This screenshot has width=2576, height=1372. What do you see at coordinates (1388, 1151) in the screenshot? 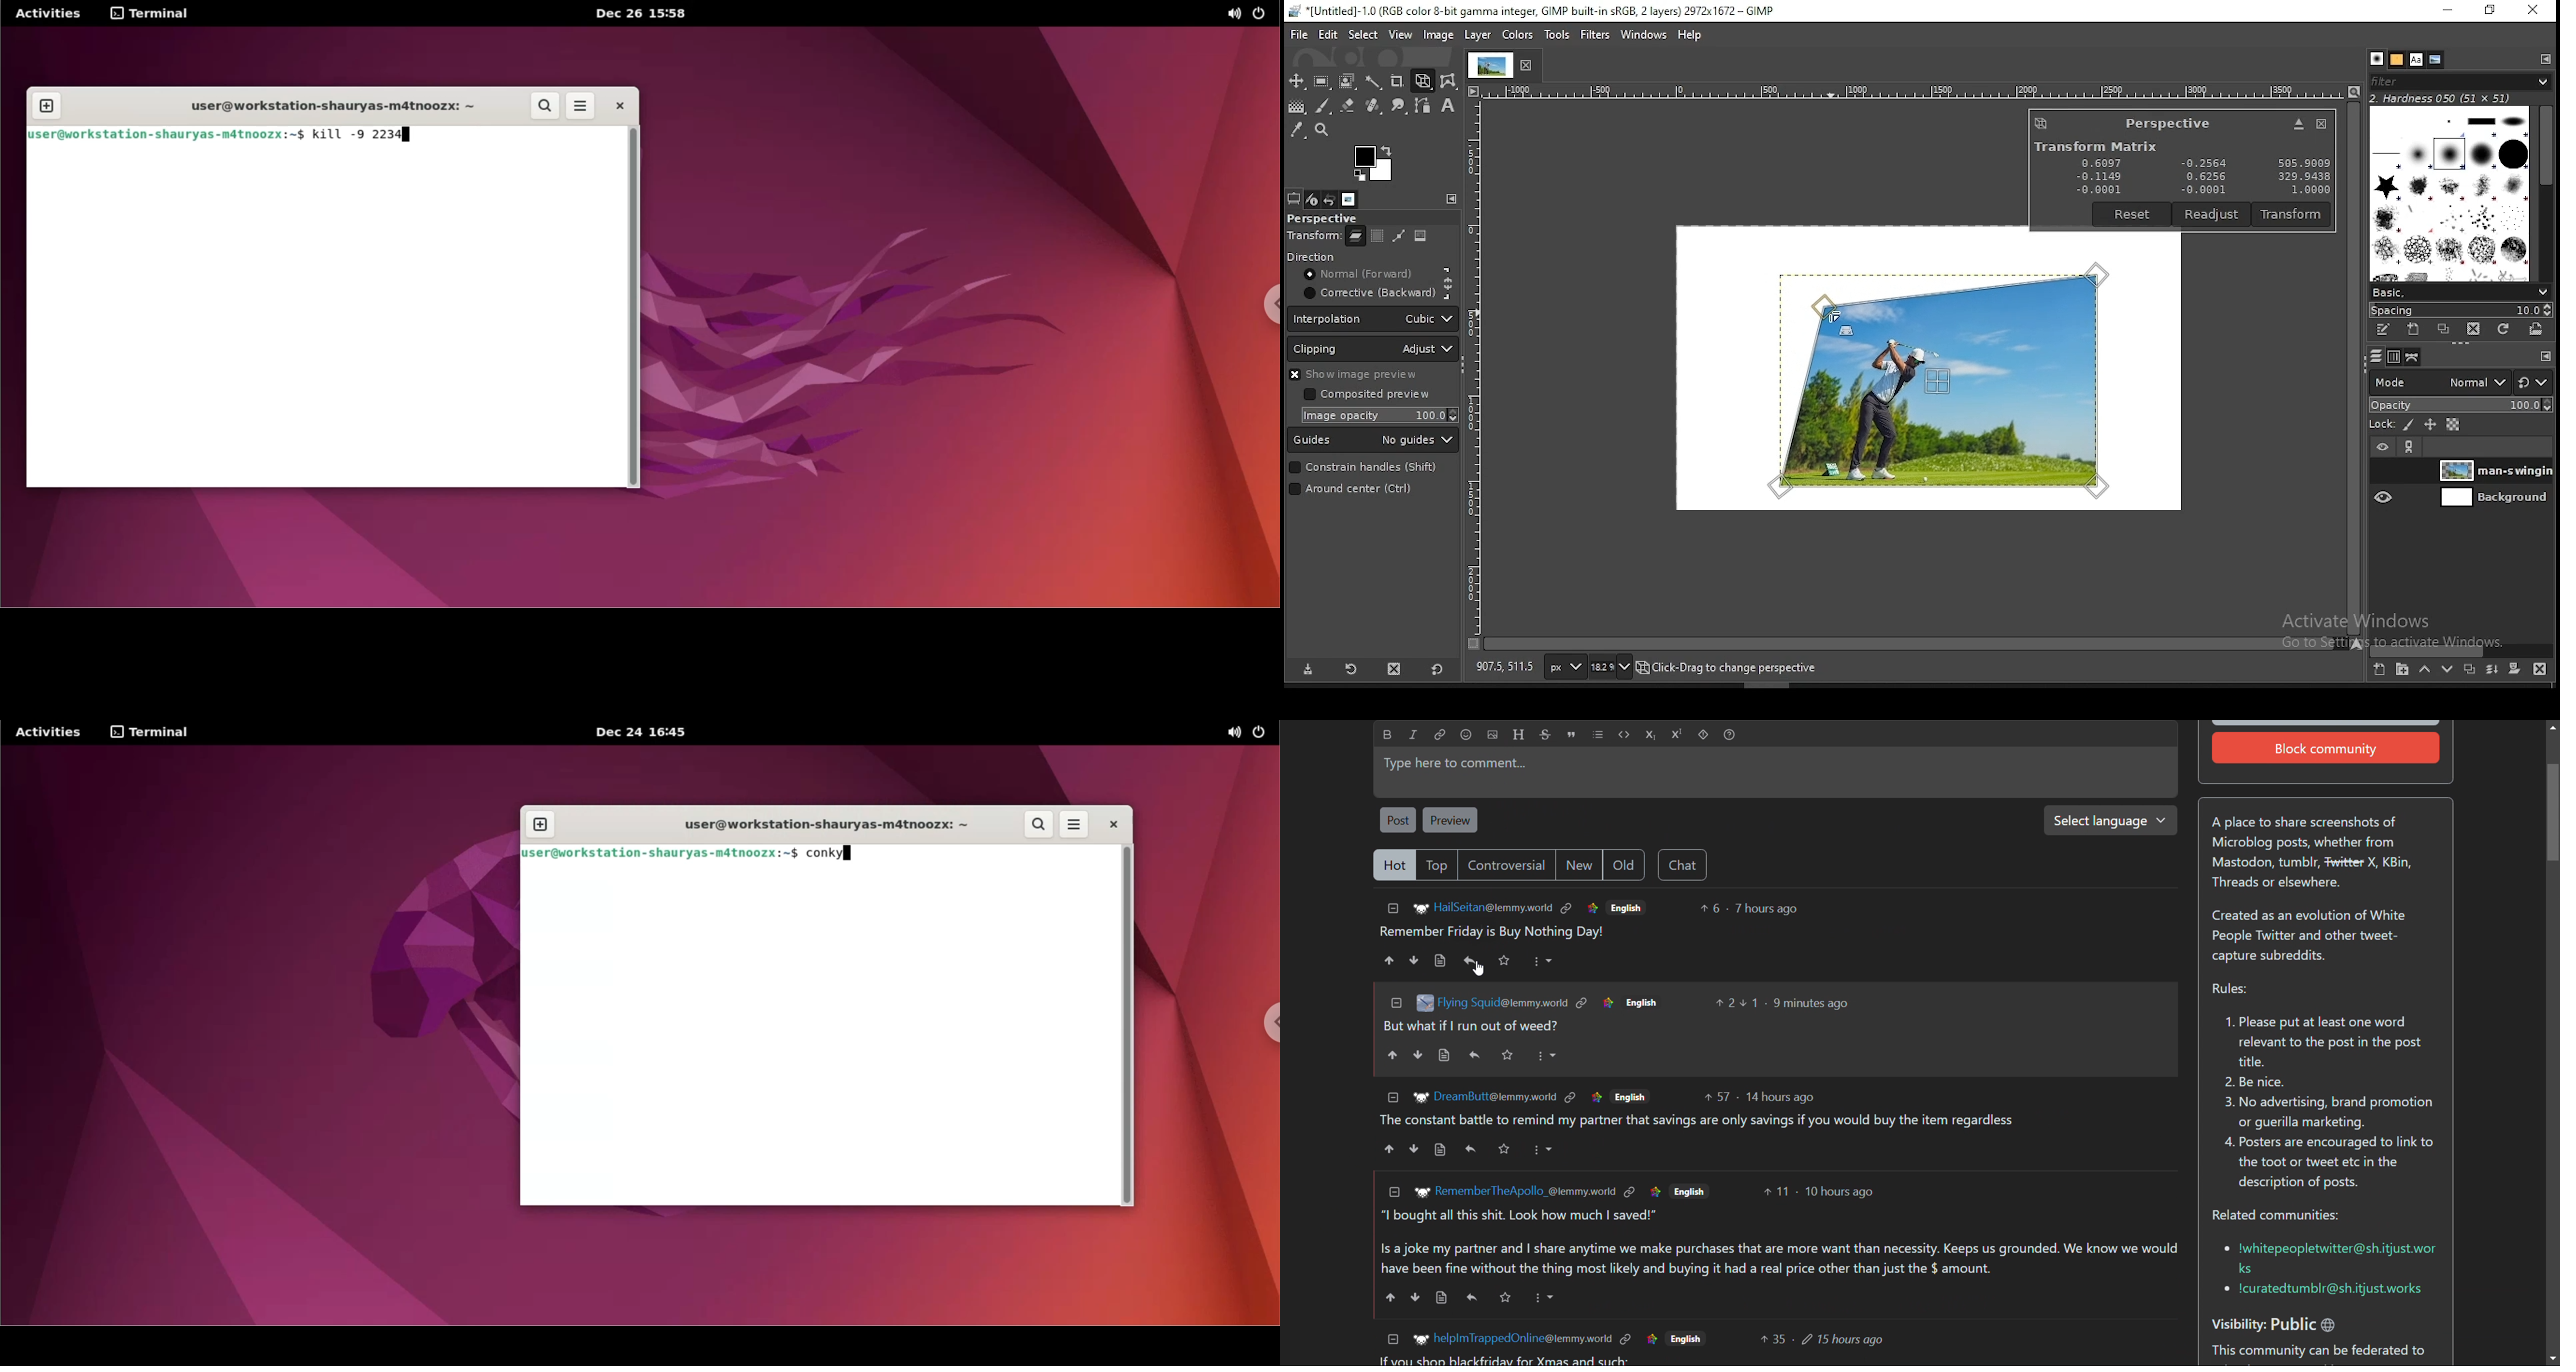
I see `upvote` at bounding box center [1388, 1151].